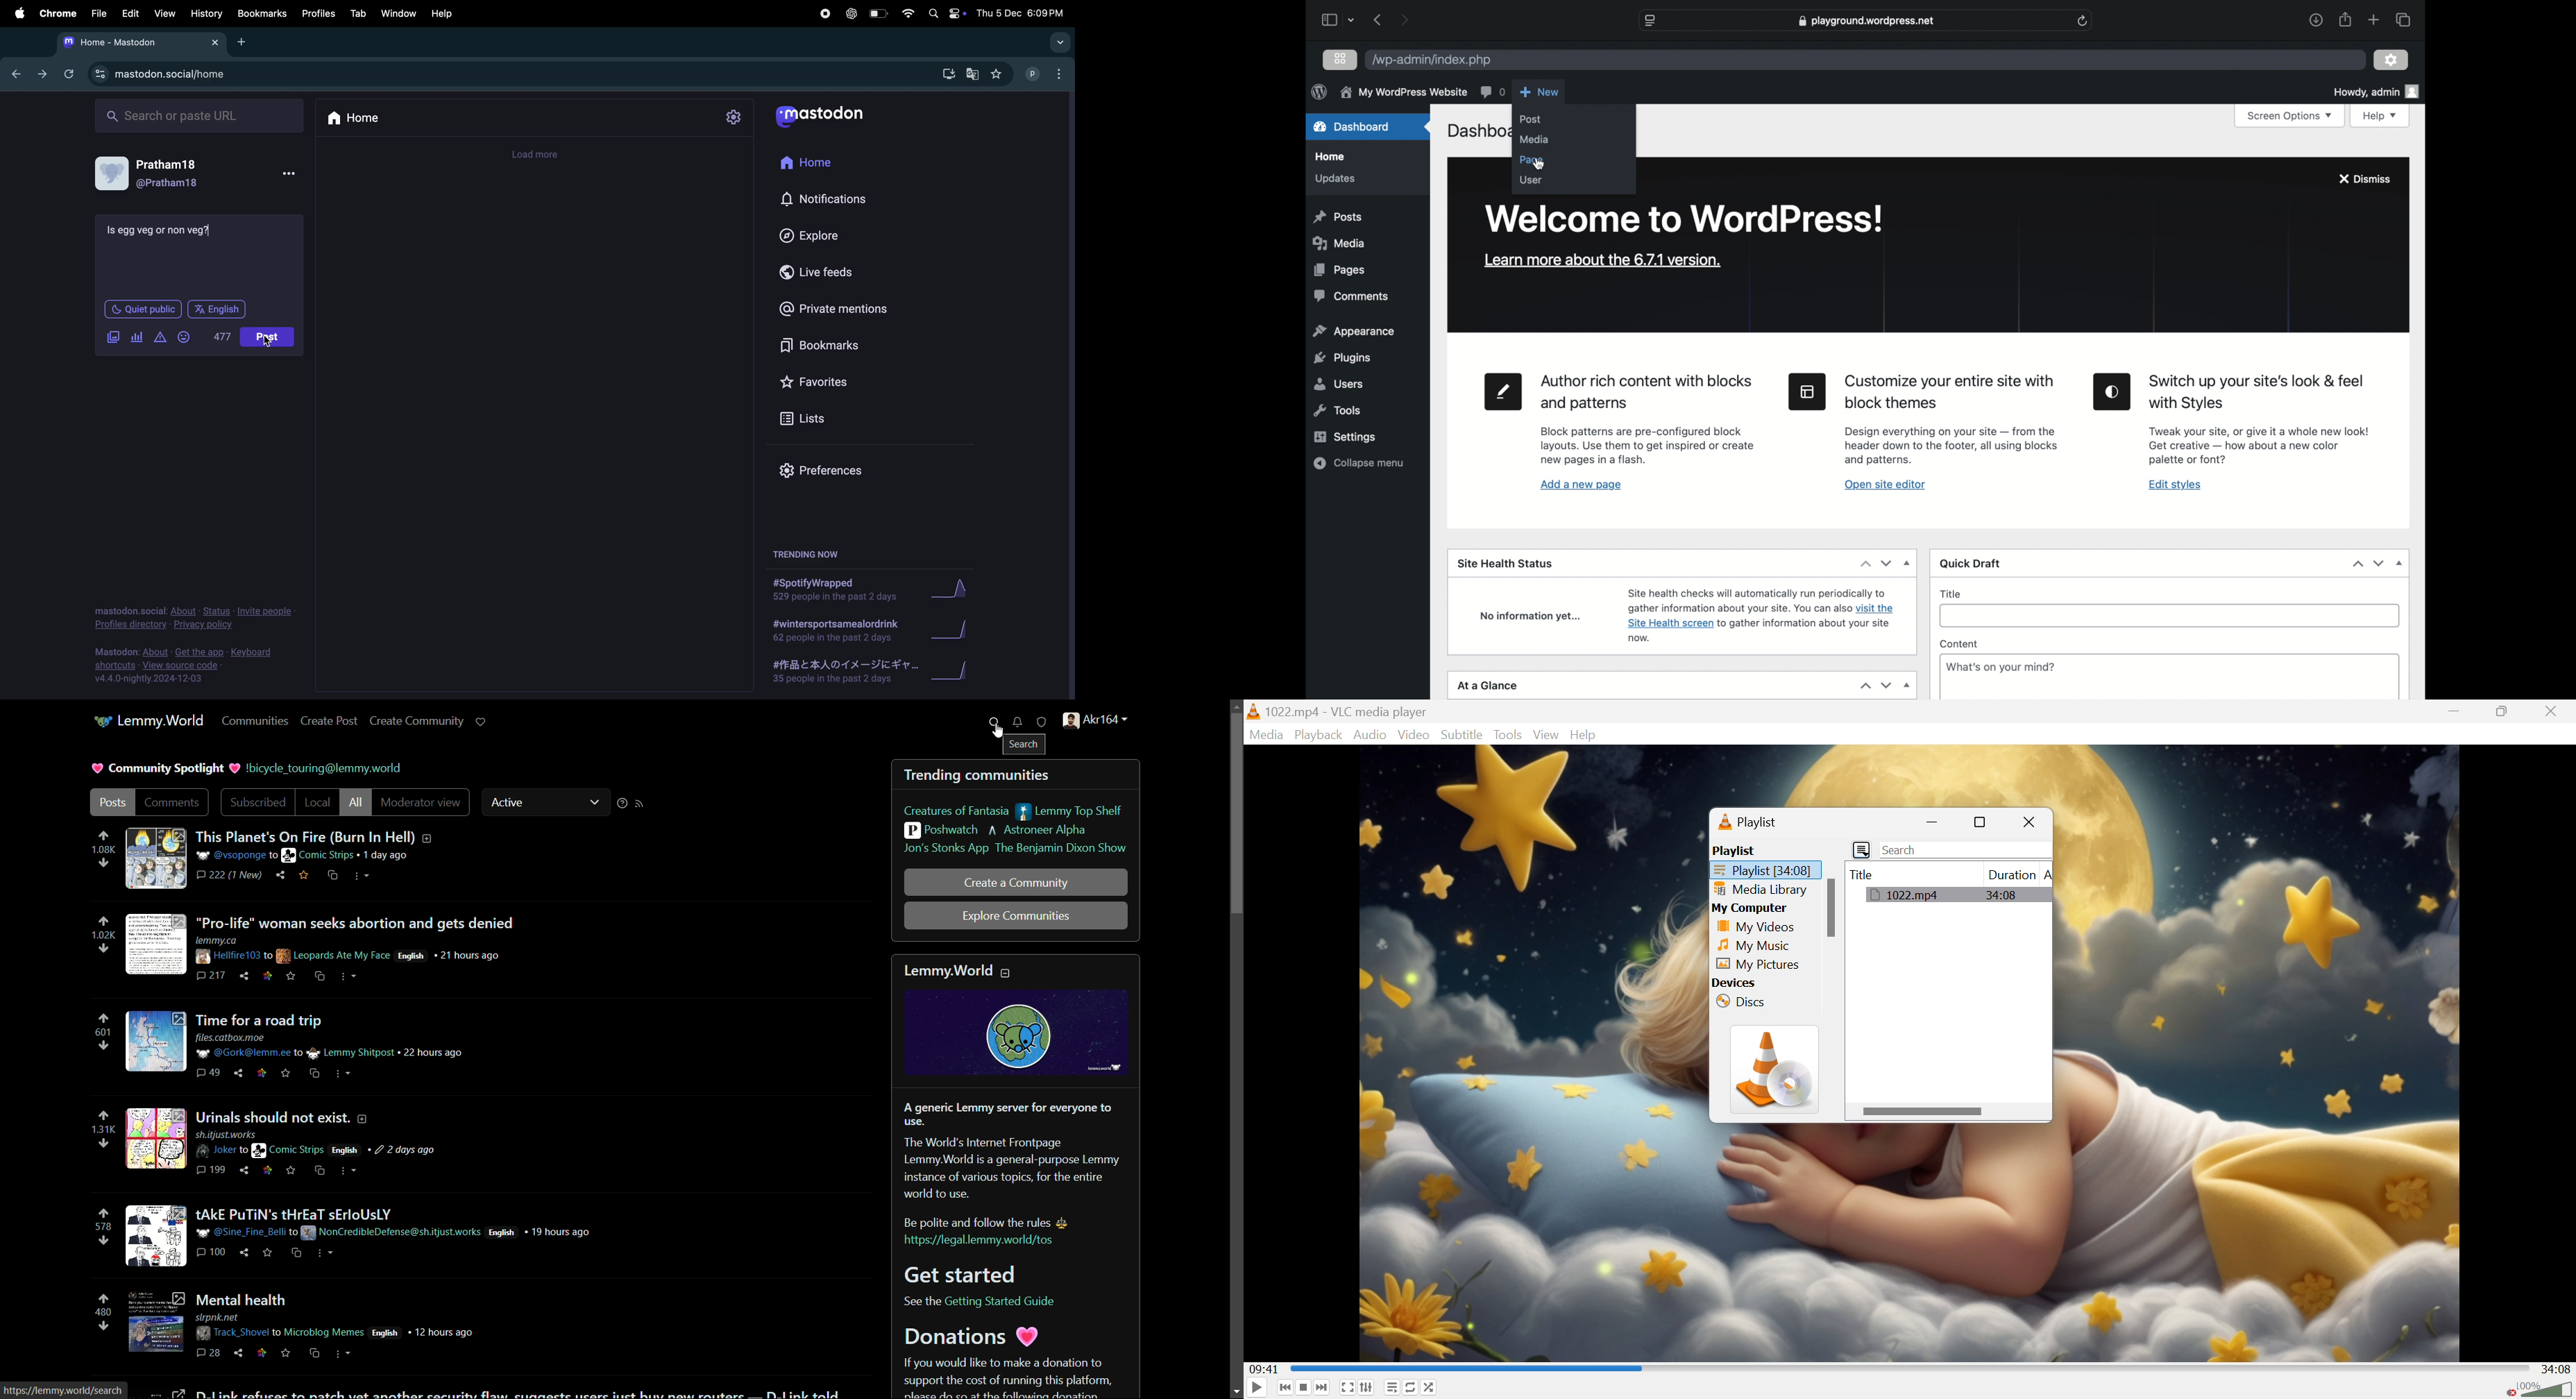 Image resolution: width=2576 pixels, height=1400 pixels. What do you see at coordinates (1414, 736) in the screenshot?
I see `Video` at bounding box center [1414, 736].